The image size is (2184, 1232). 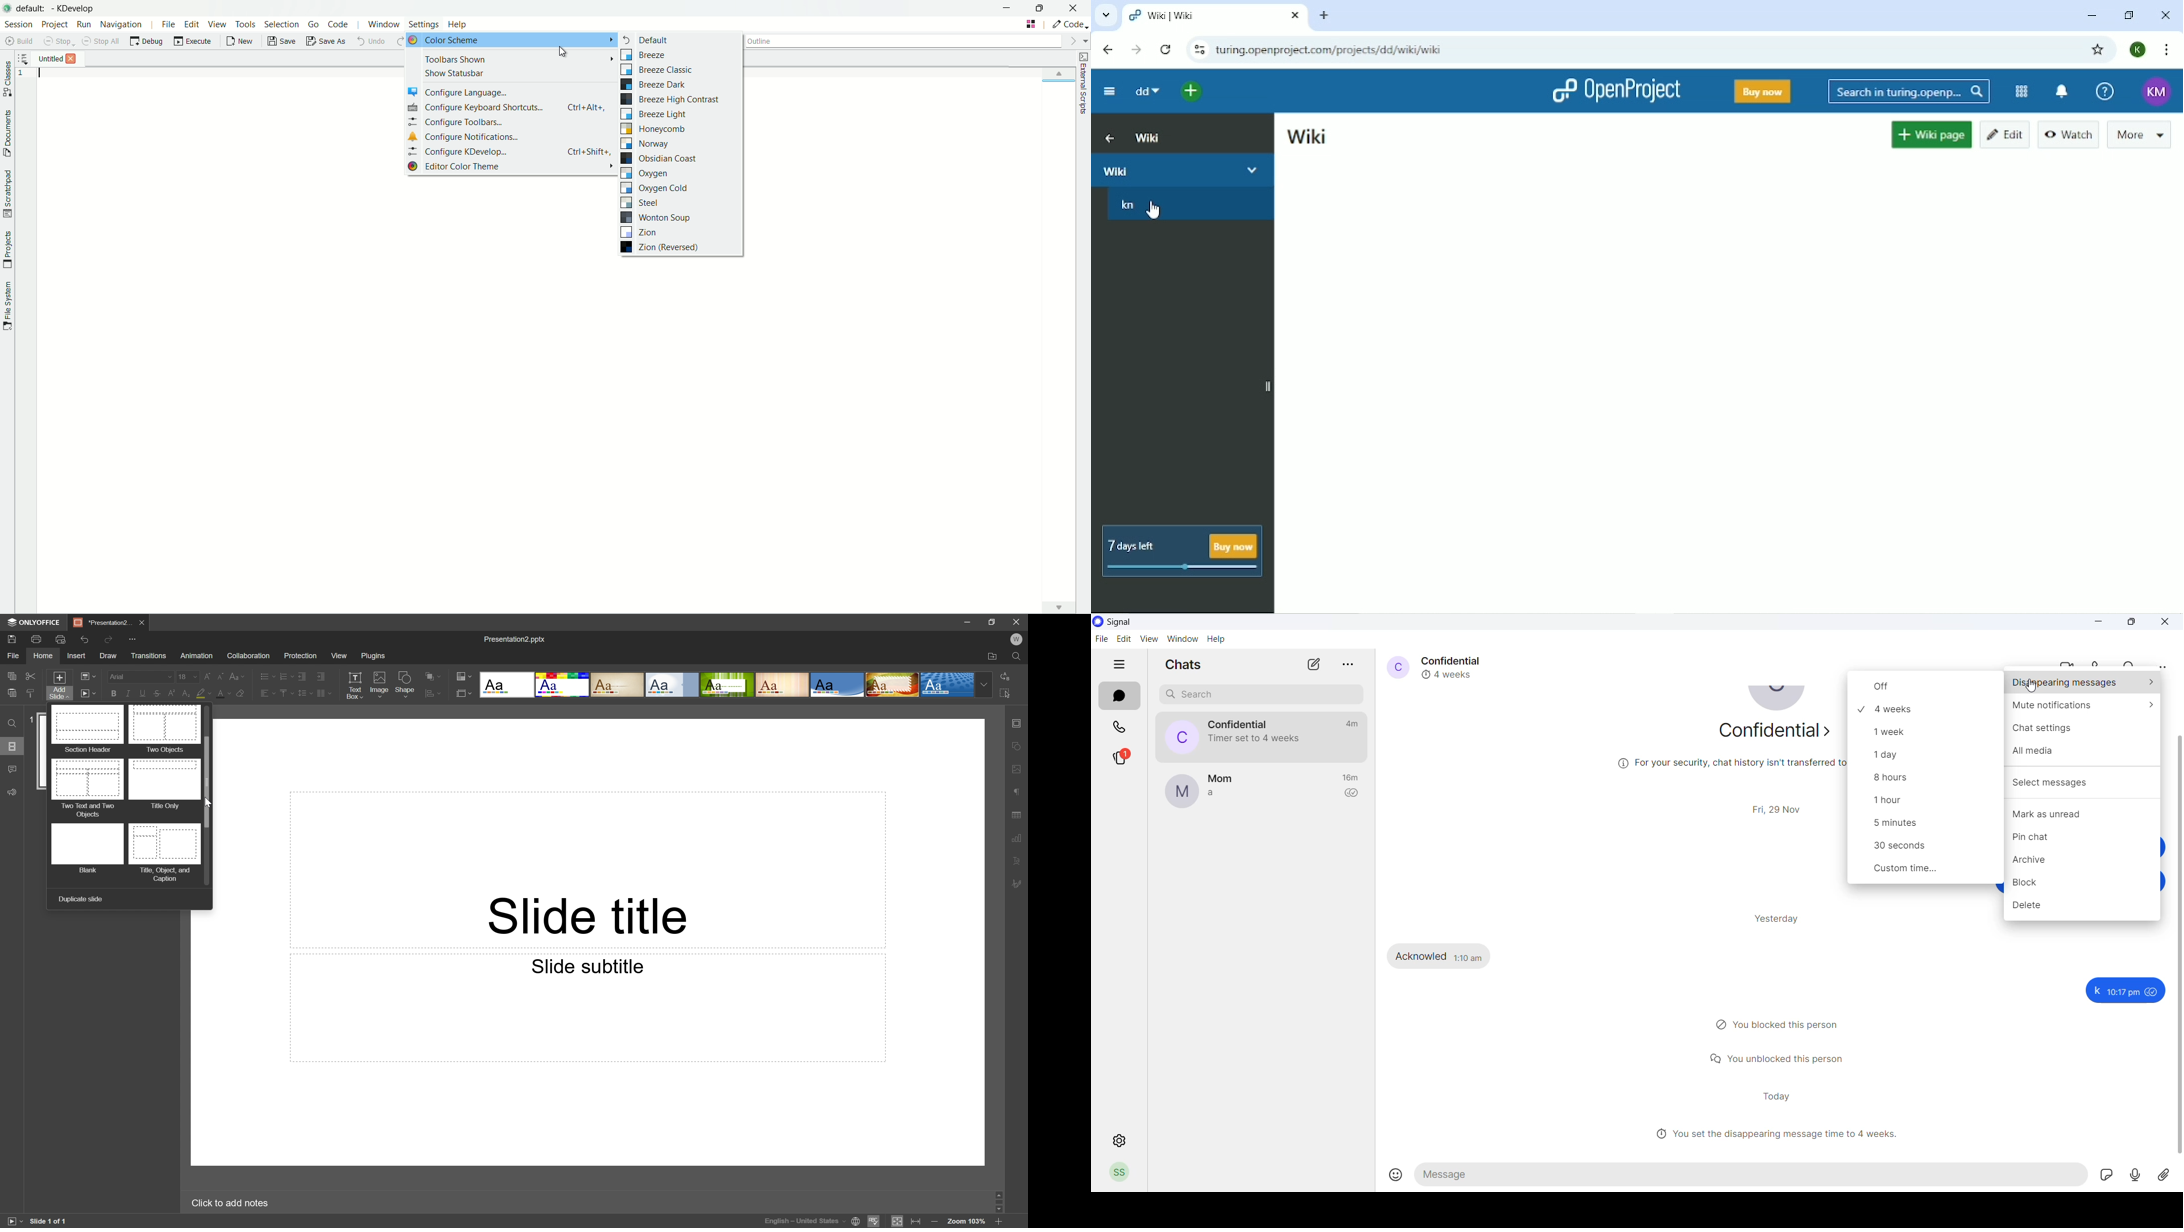 What do you see at coordinates (135, 638) in the screenshot?
I see `Customize quick access toolbar` at bounding box center [135, 638].